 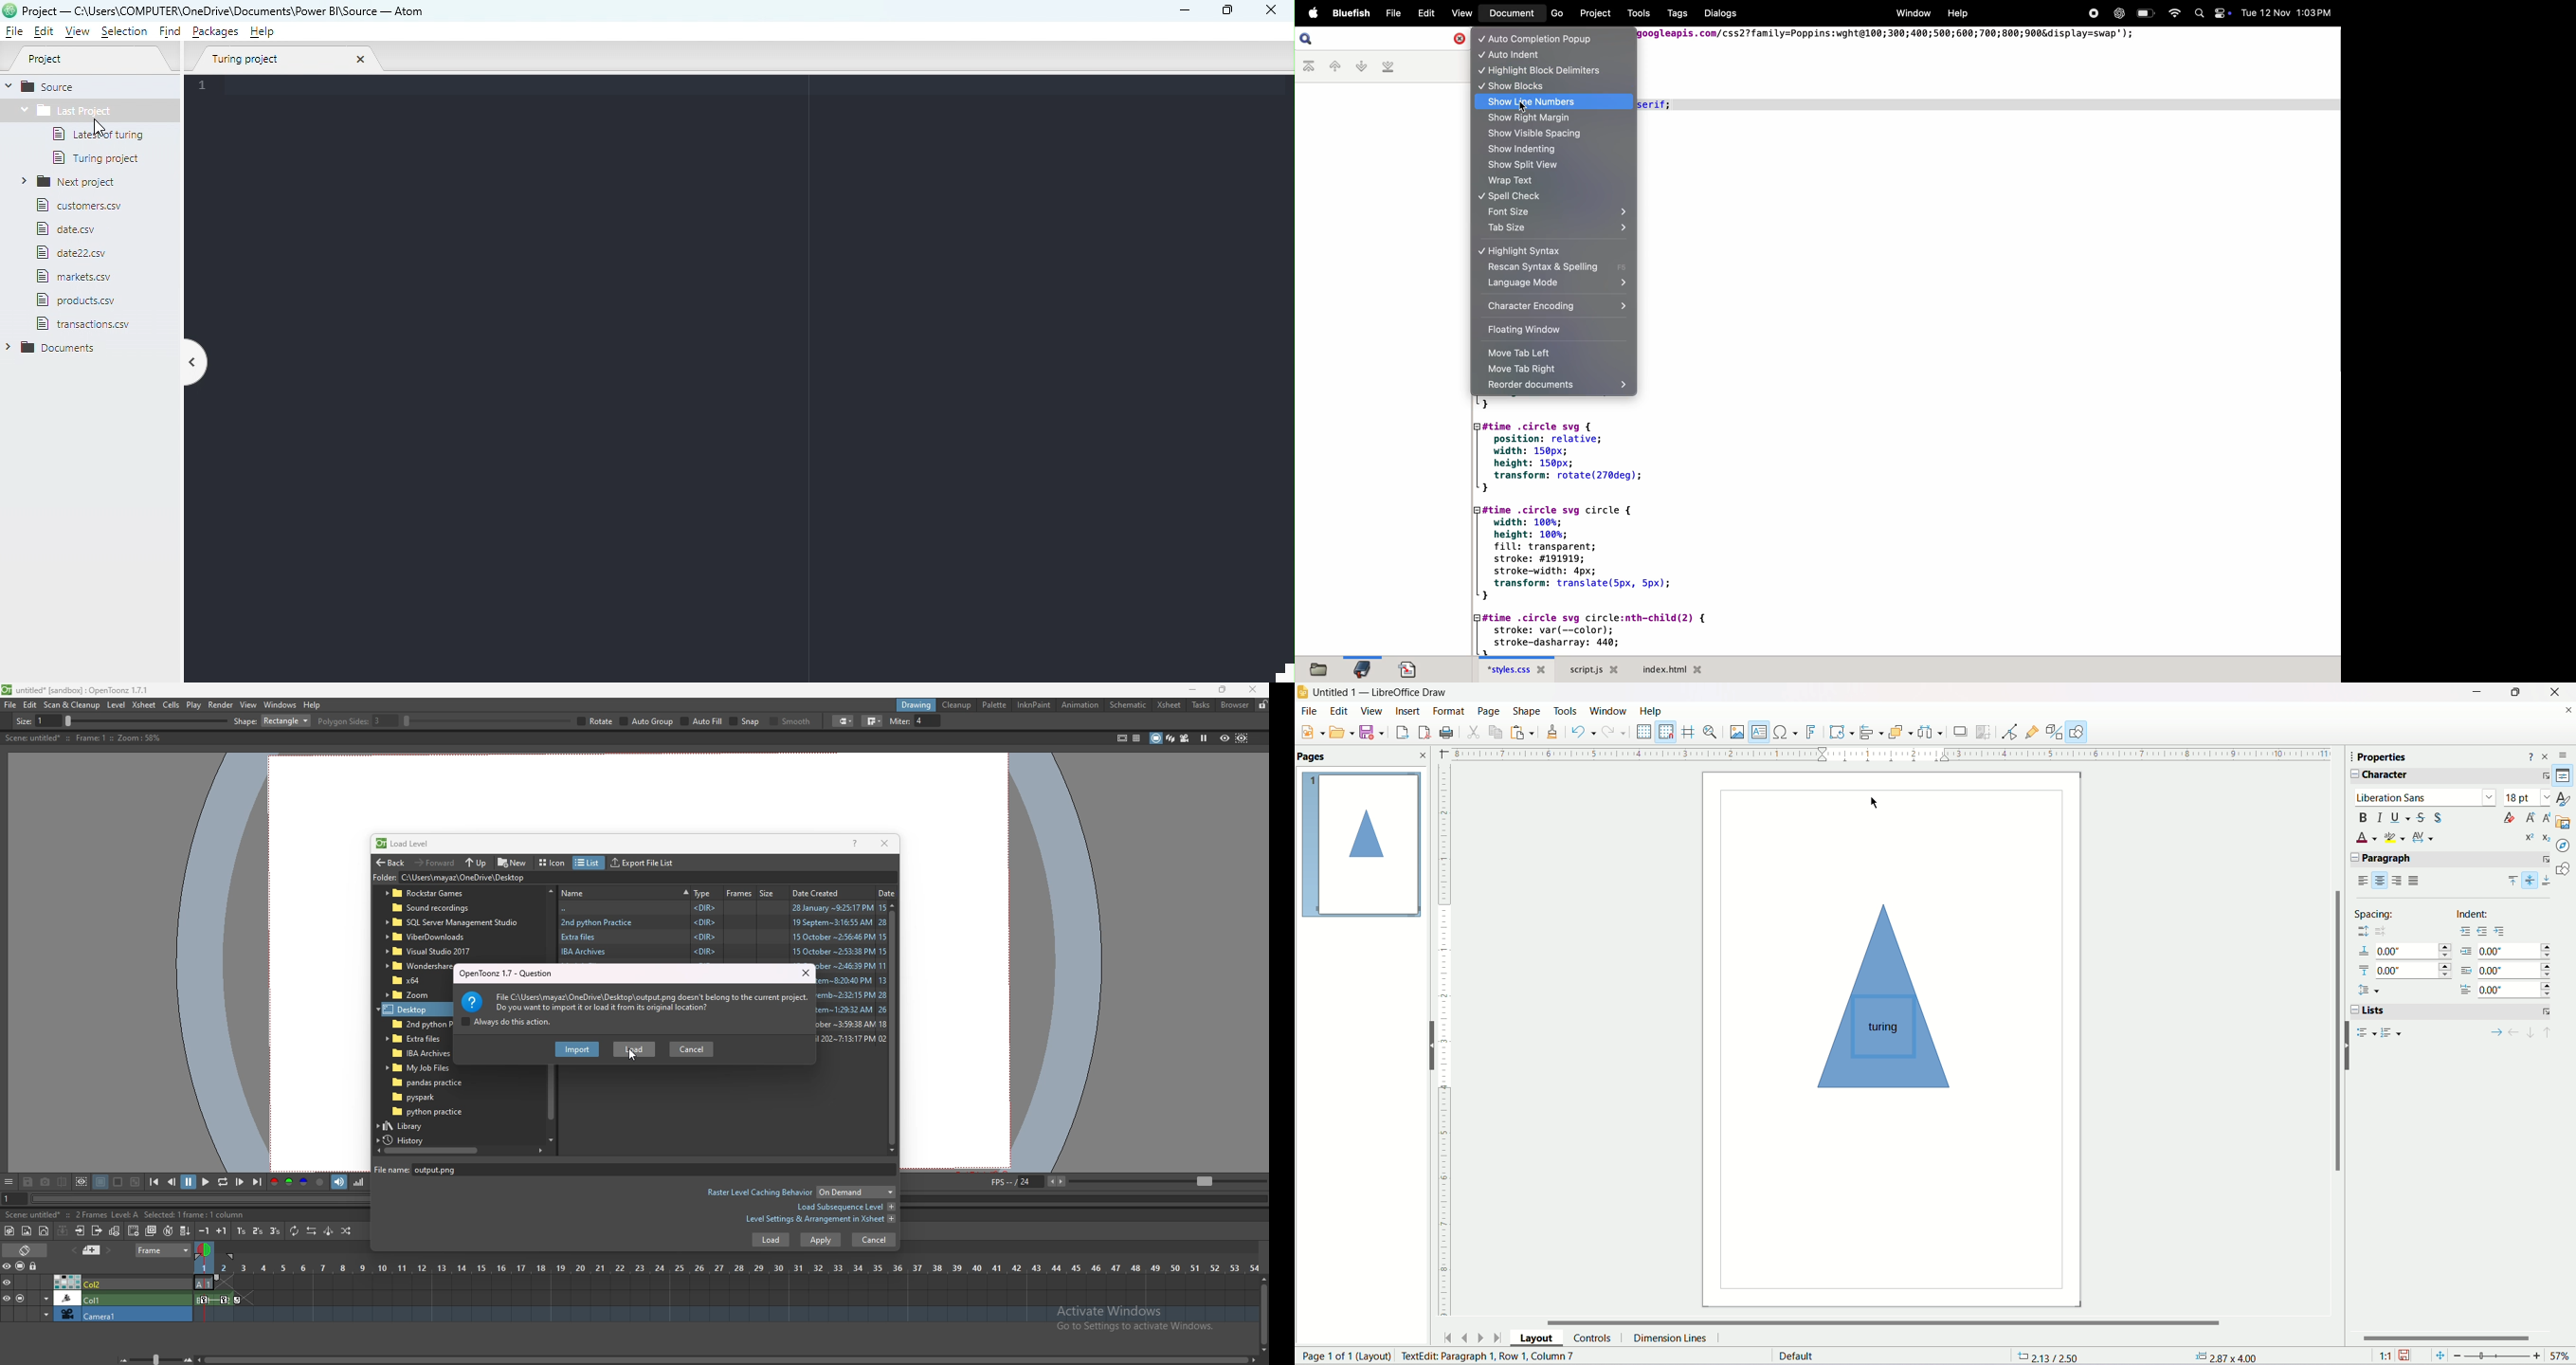 What do you see at coordinates (2031, 731) in the screenshot?
I see `Show gluepoint functions` at bounding box center [2031, 731].